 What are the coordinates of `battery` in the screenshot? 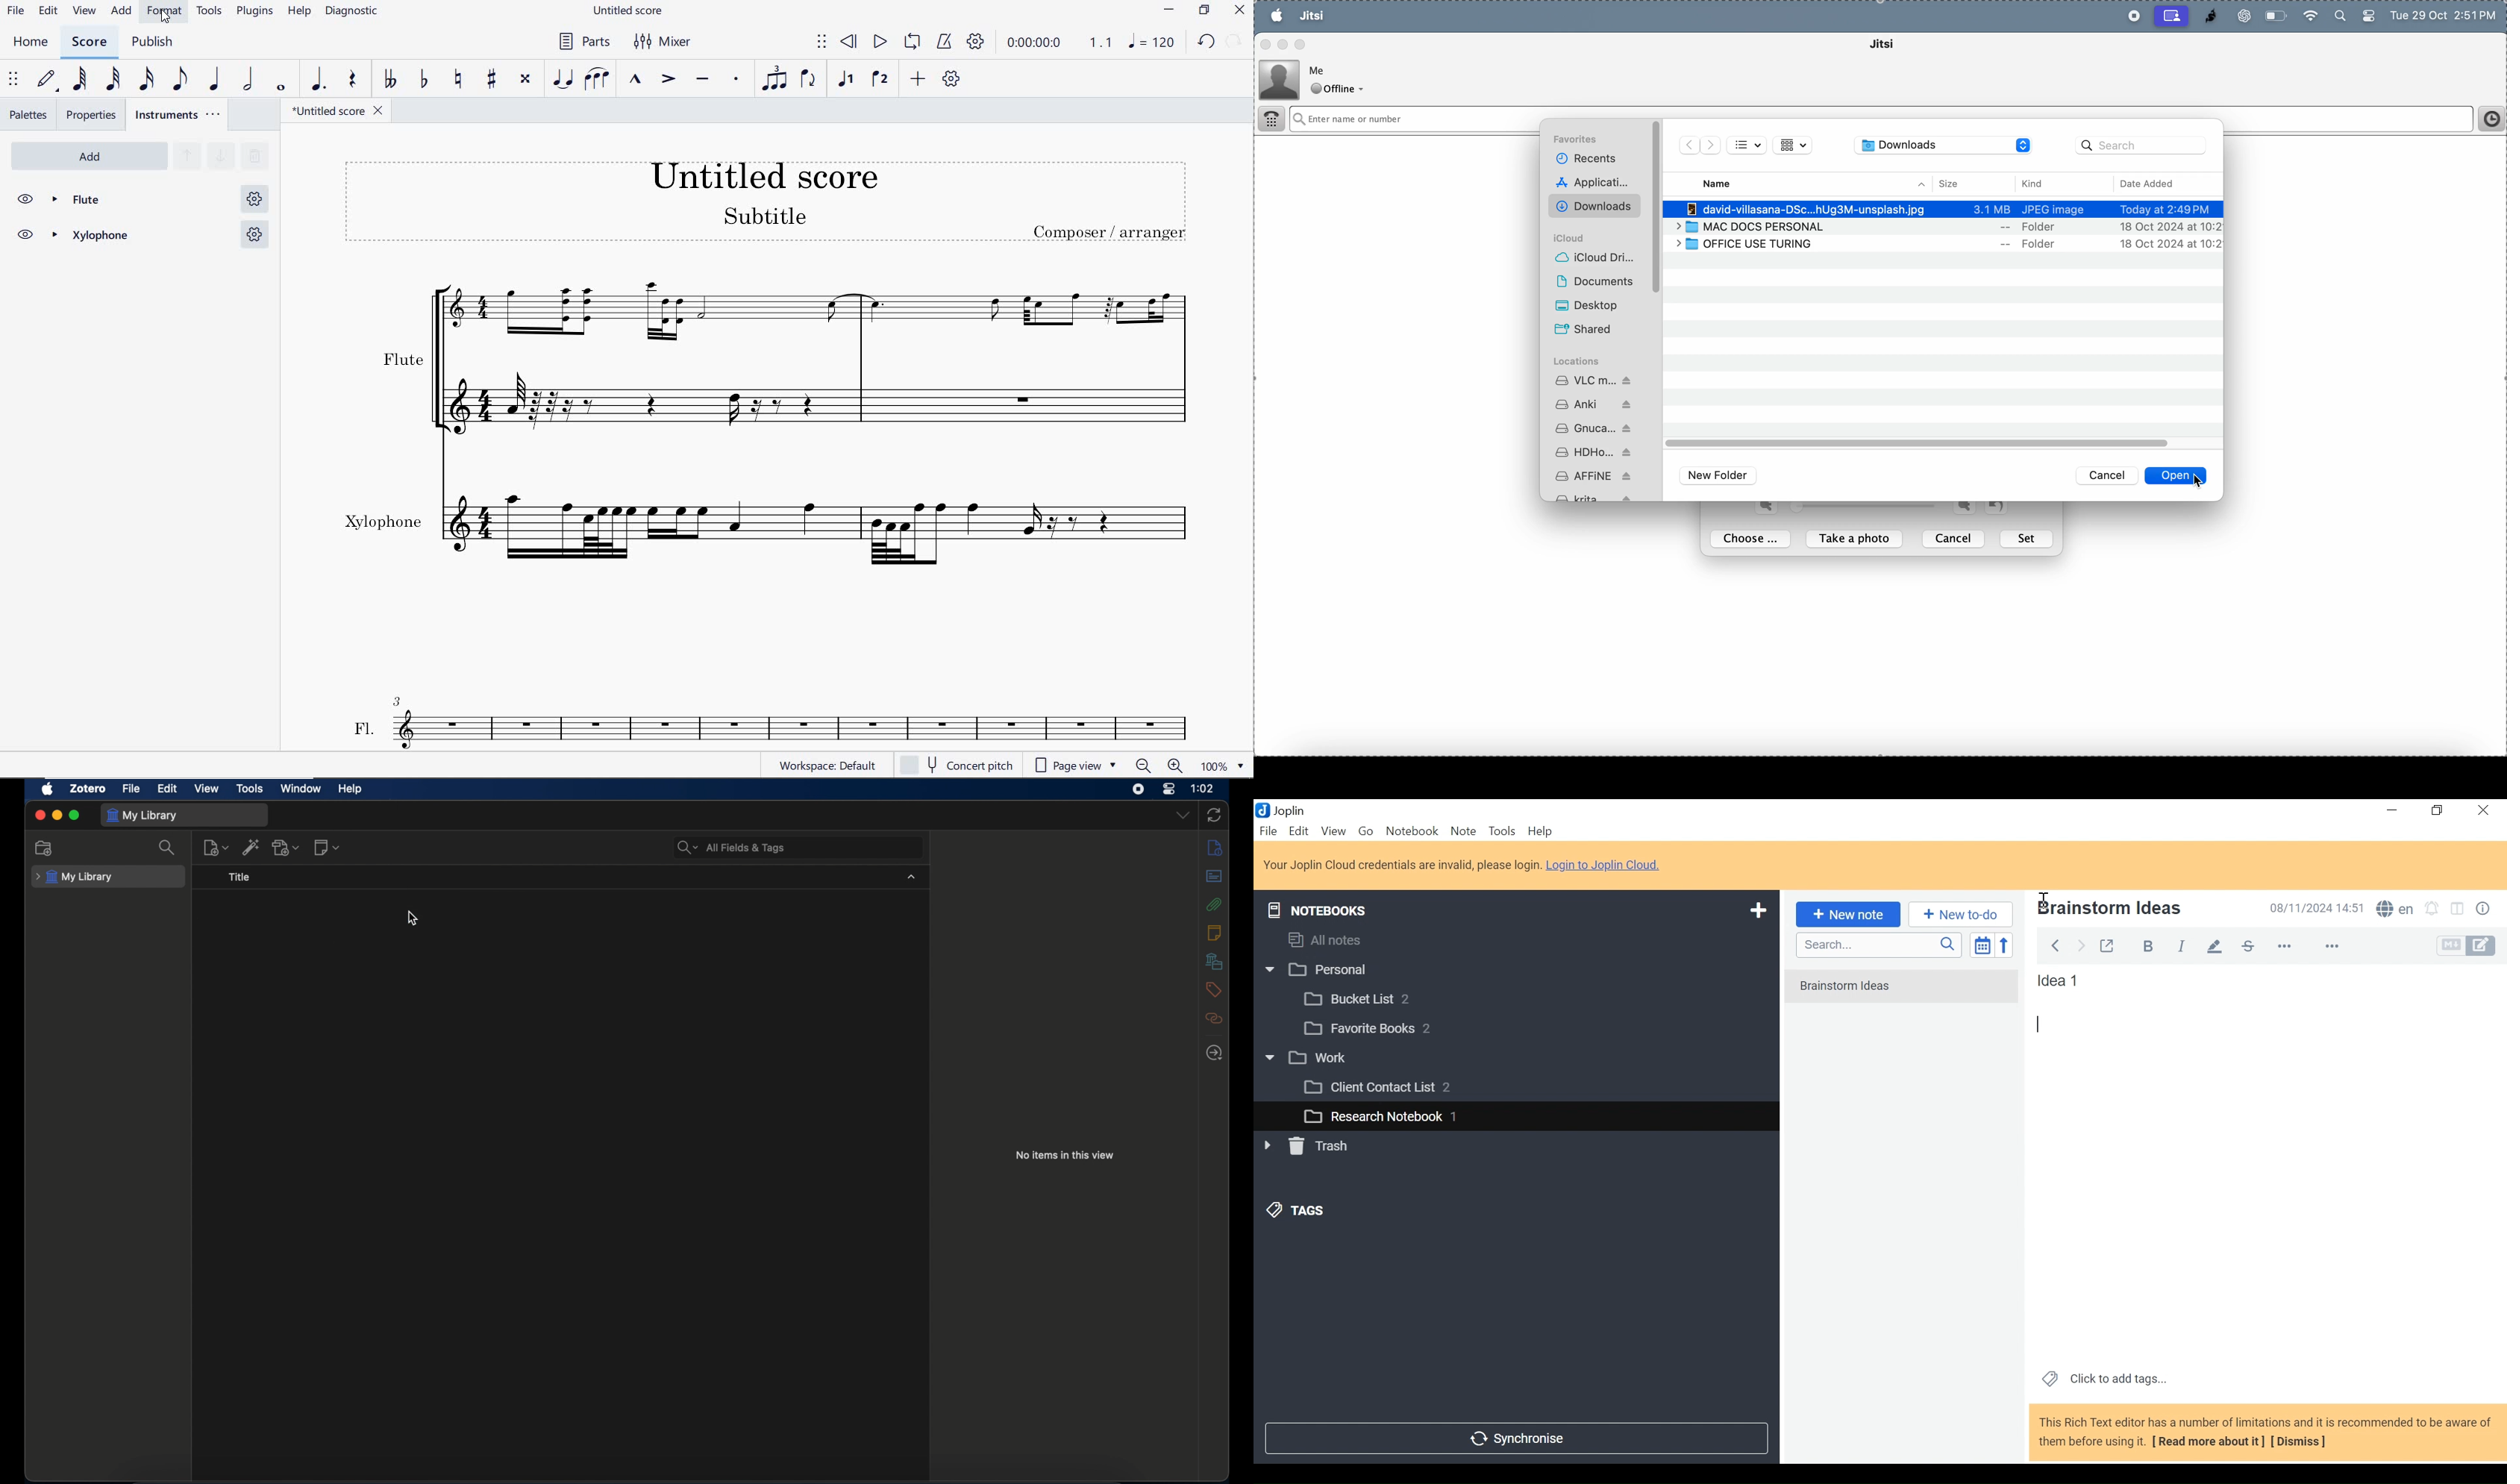 It's located at (2277, 16).